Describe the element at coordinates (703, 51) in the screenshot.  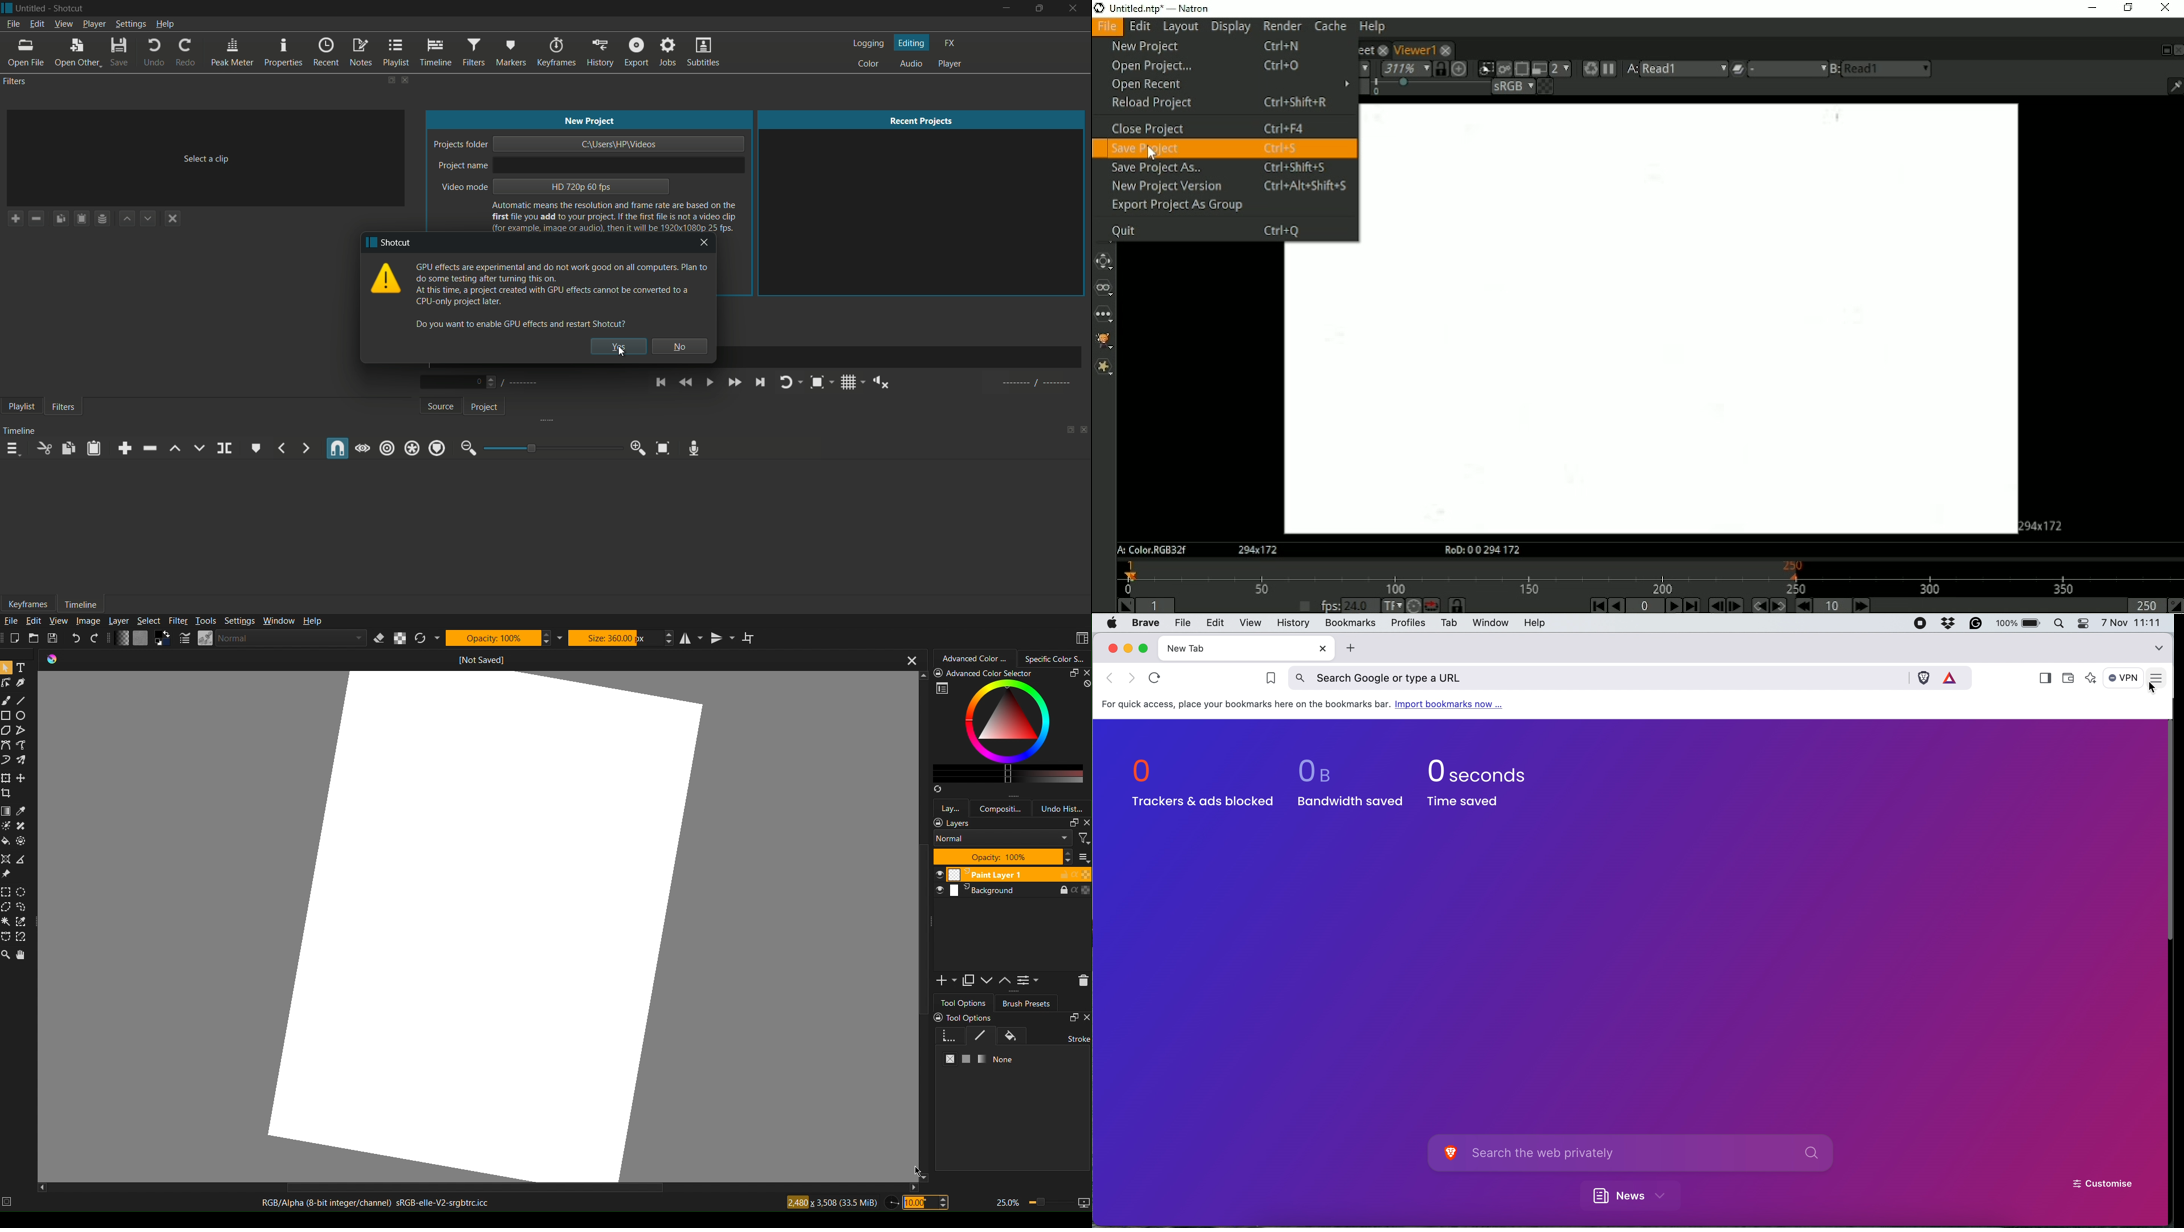
I see `subtitles` at that location.